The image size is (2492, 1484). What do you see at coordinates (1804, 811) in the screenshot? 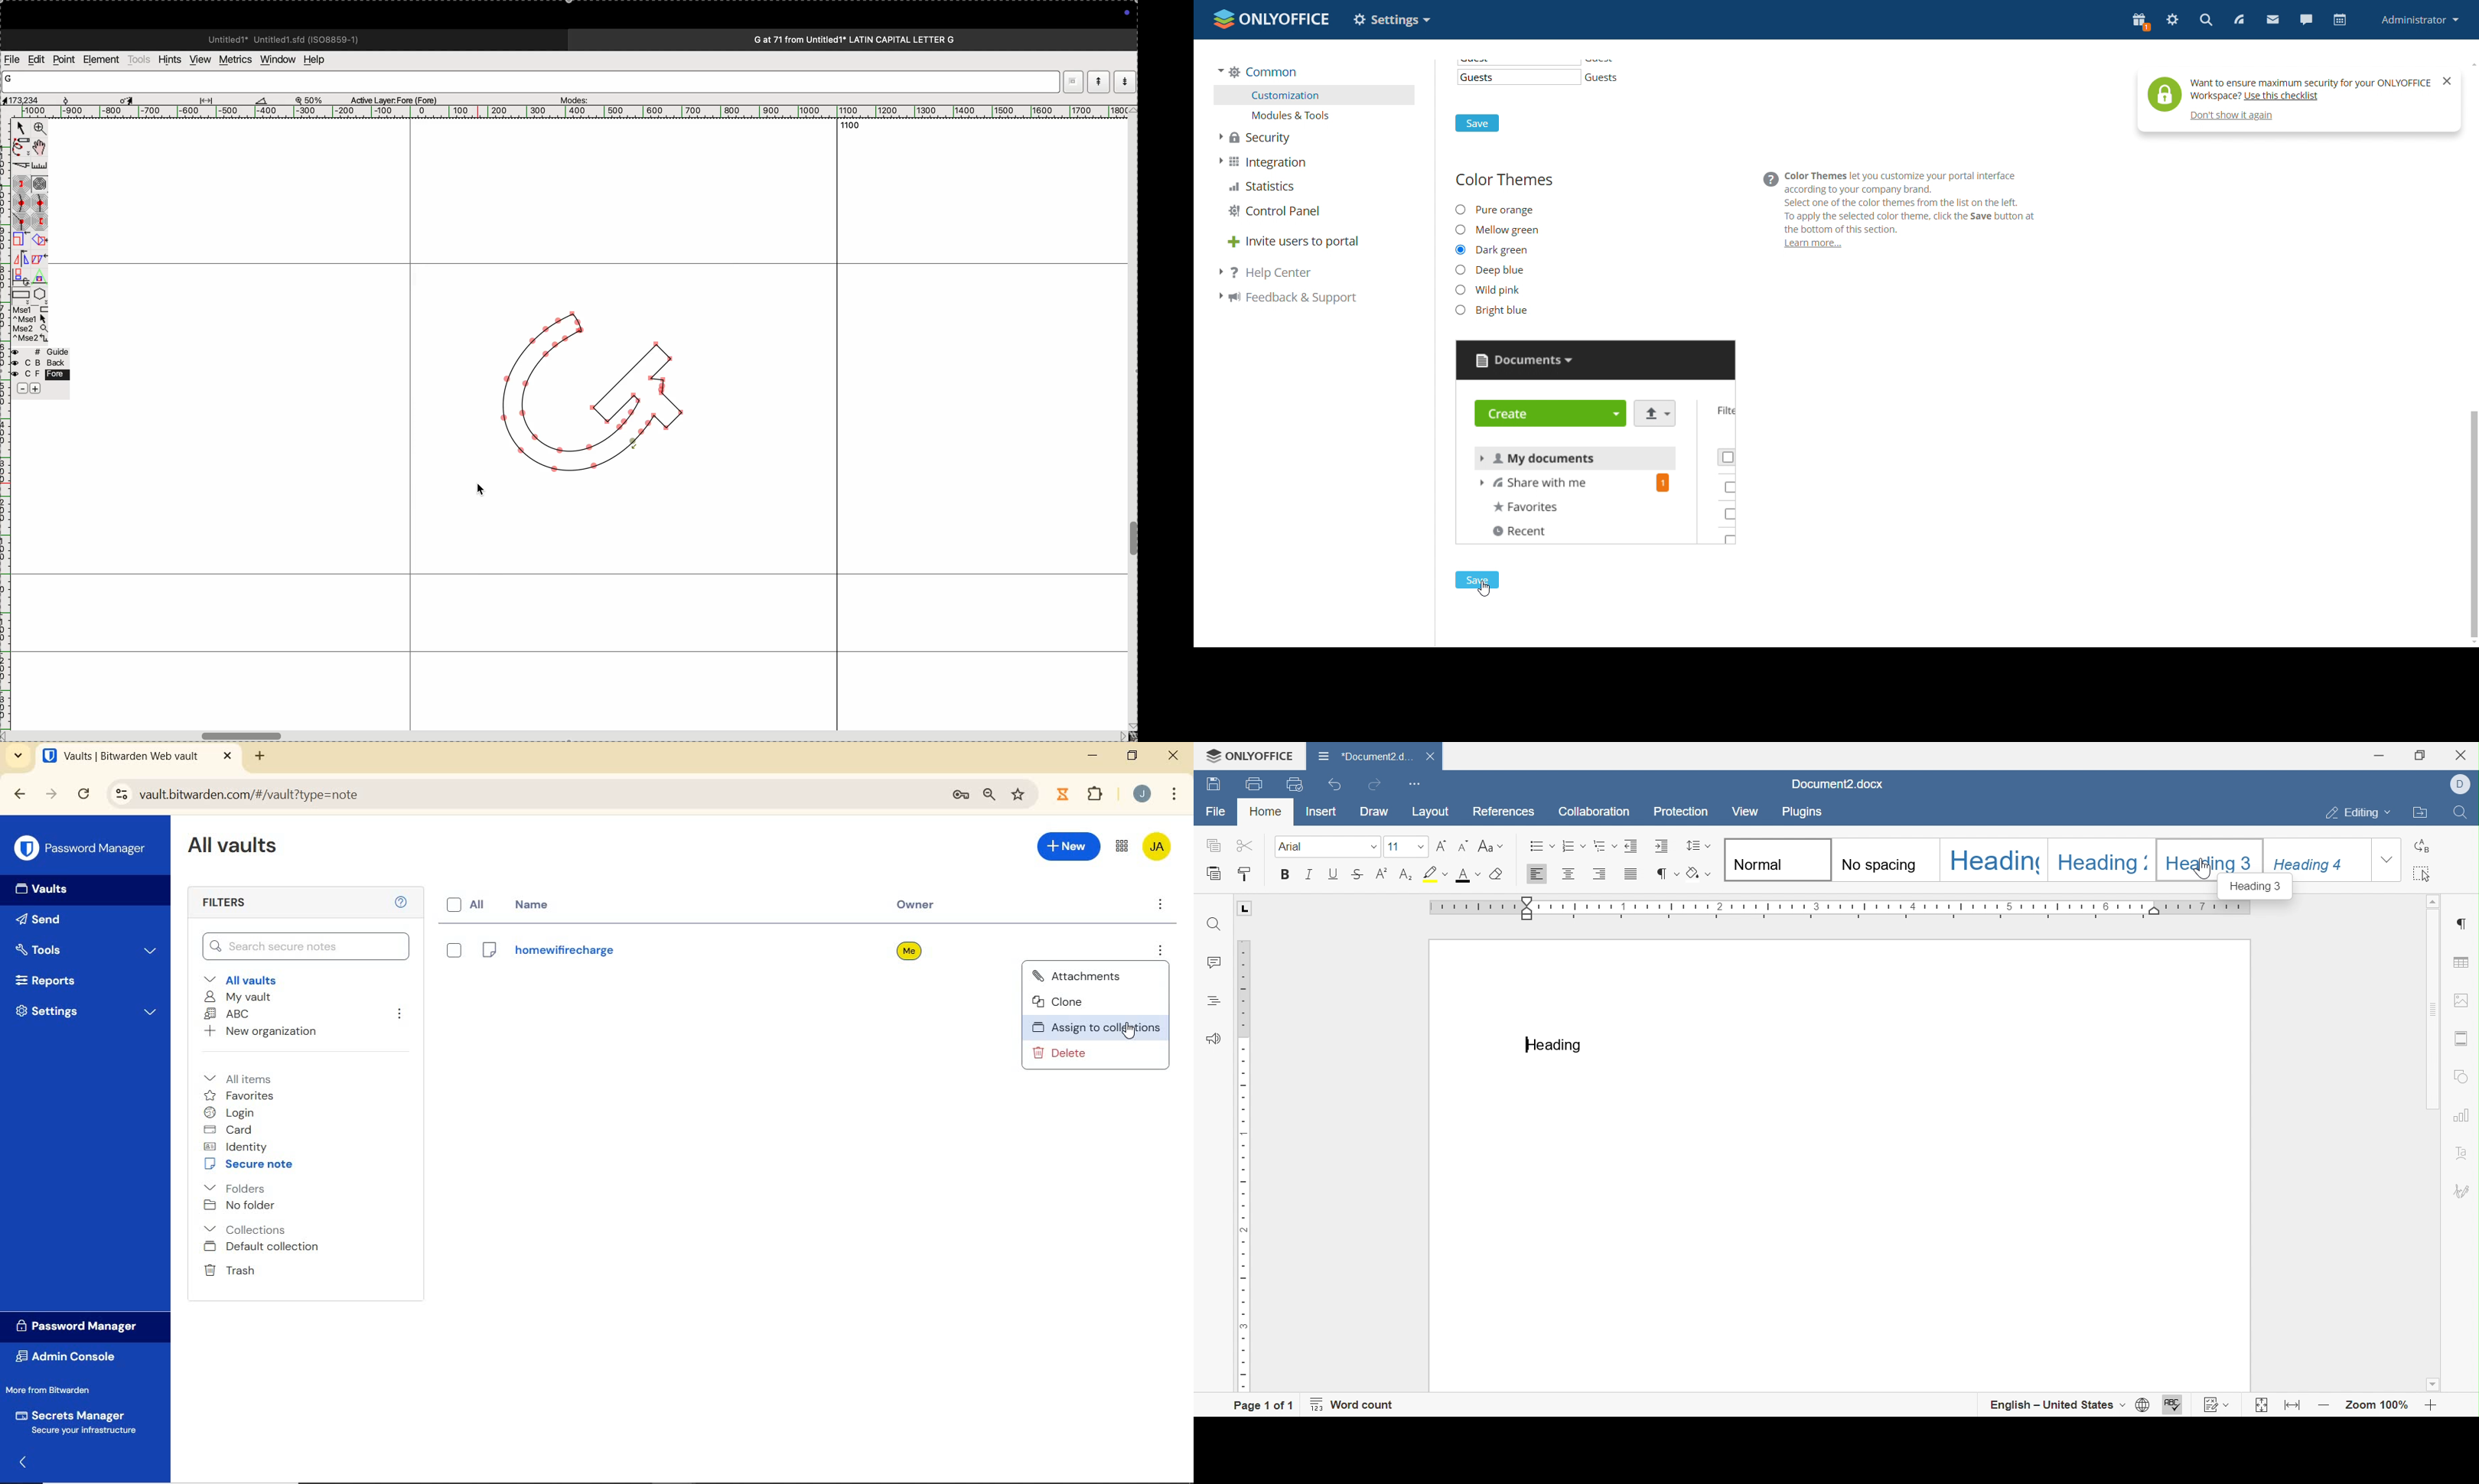
I see `Plugins` at bounding box center [1804, 811].